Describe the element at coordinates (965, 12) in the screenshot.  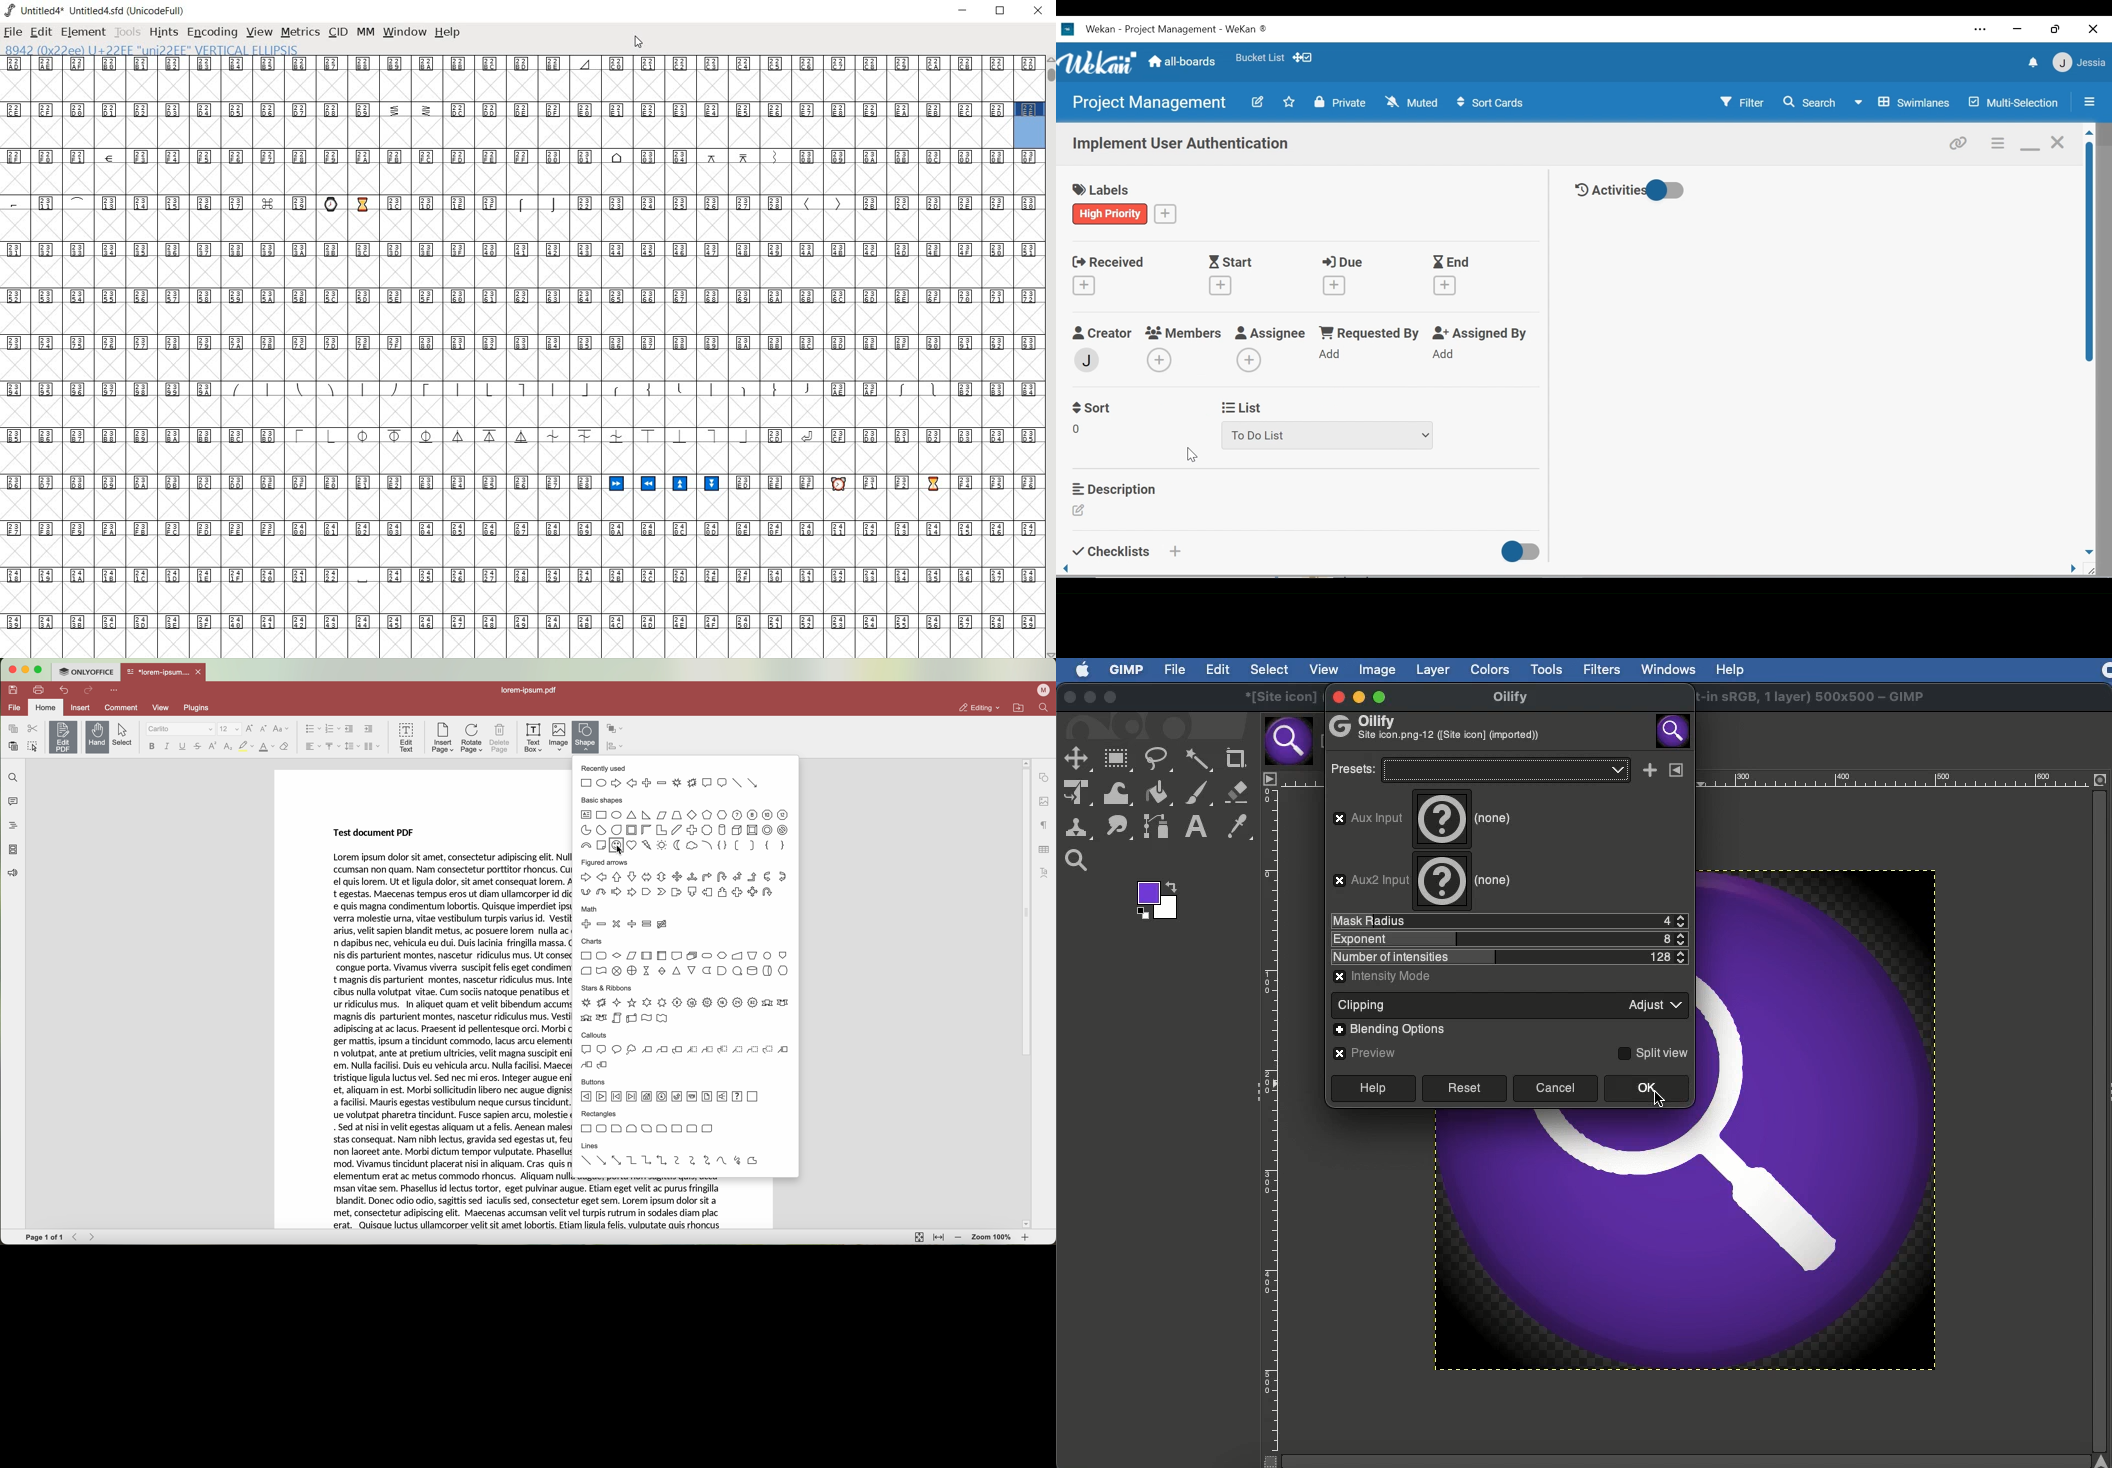
I see `MINIMIZE` at that location.